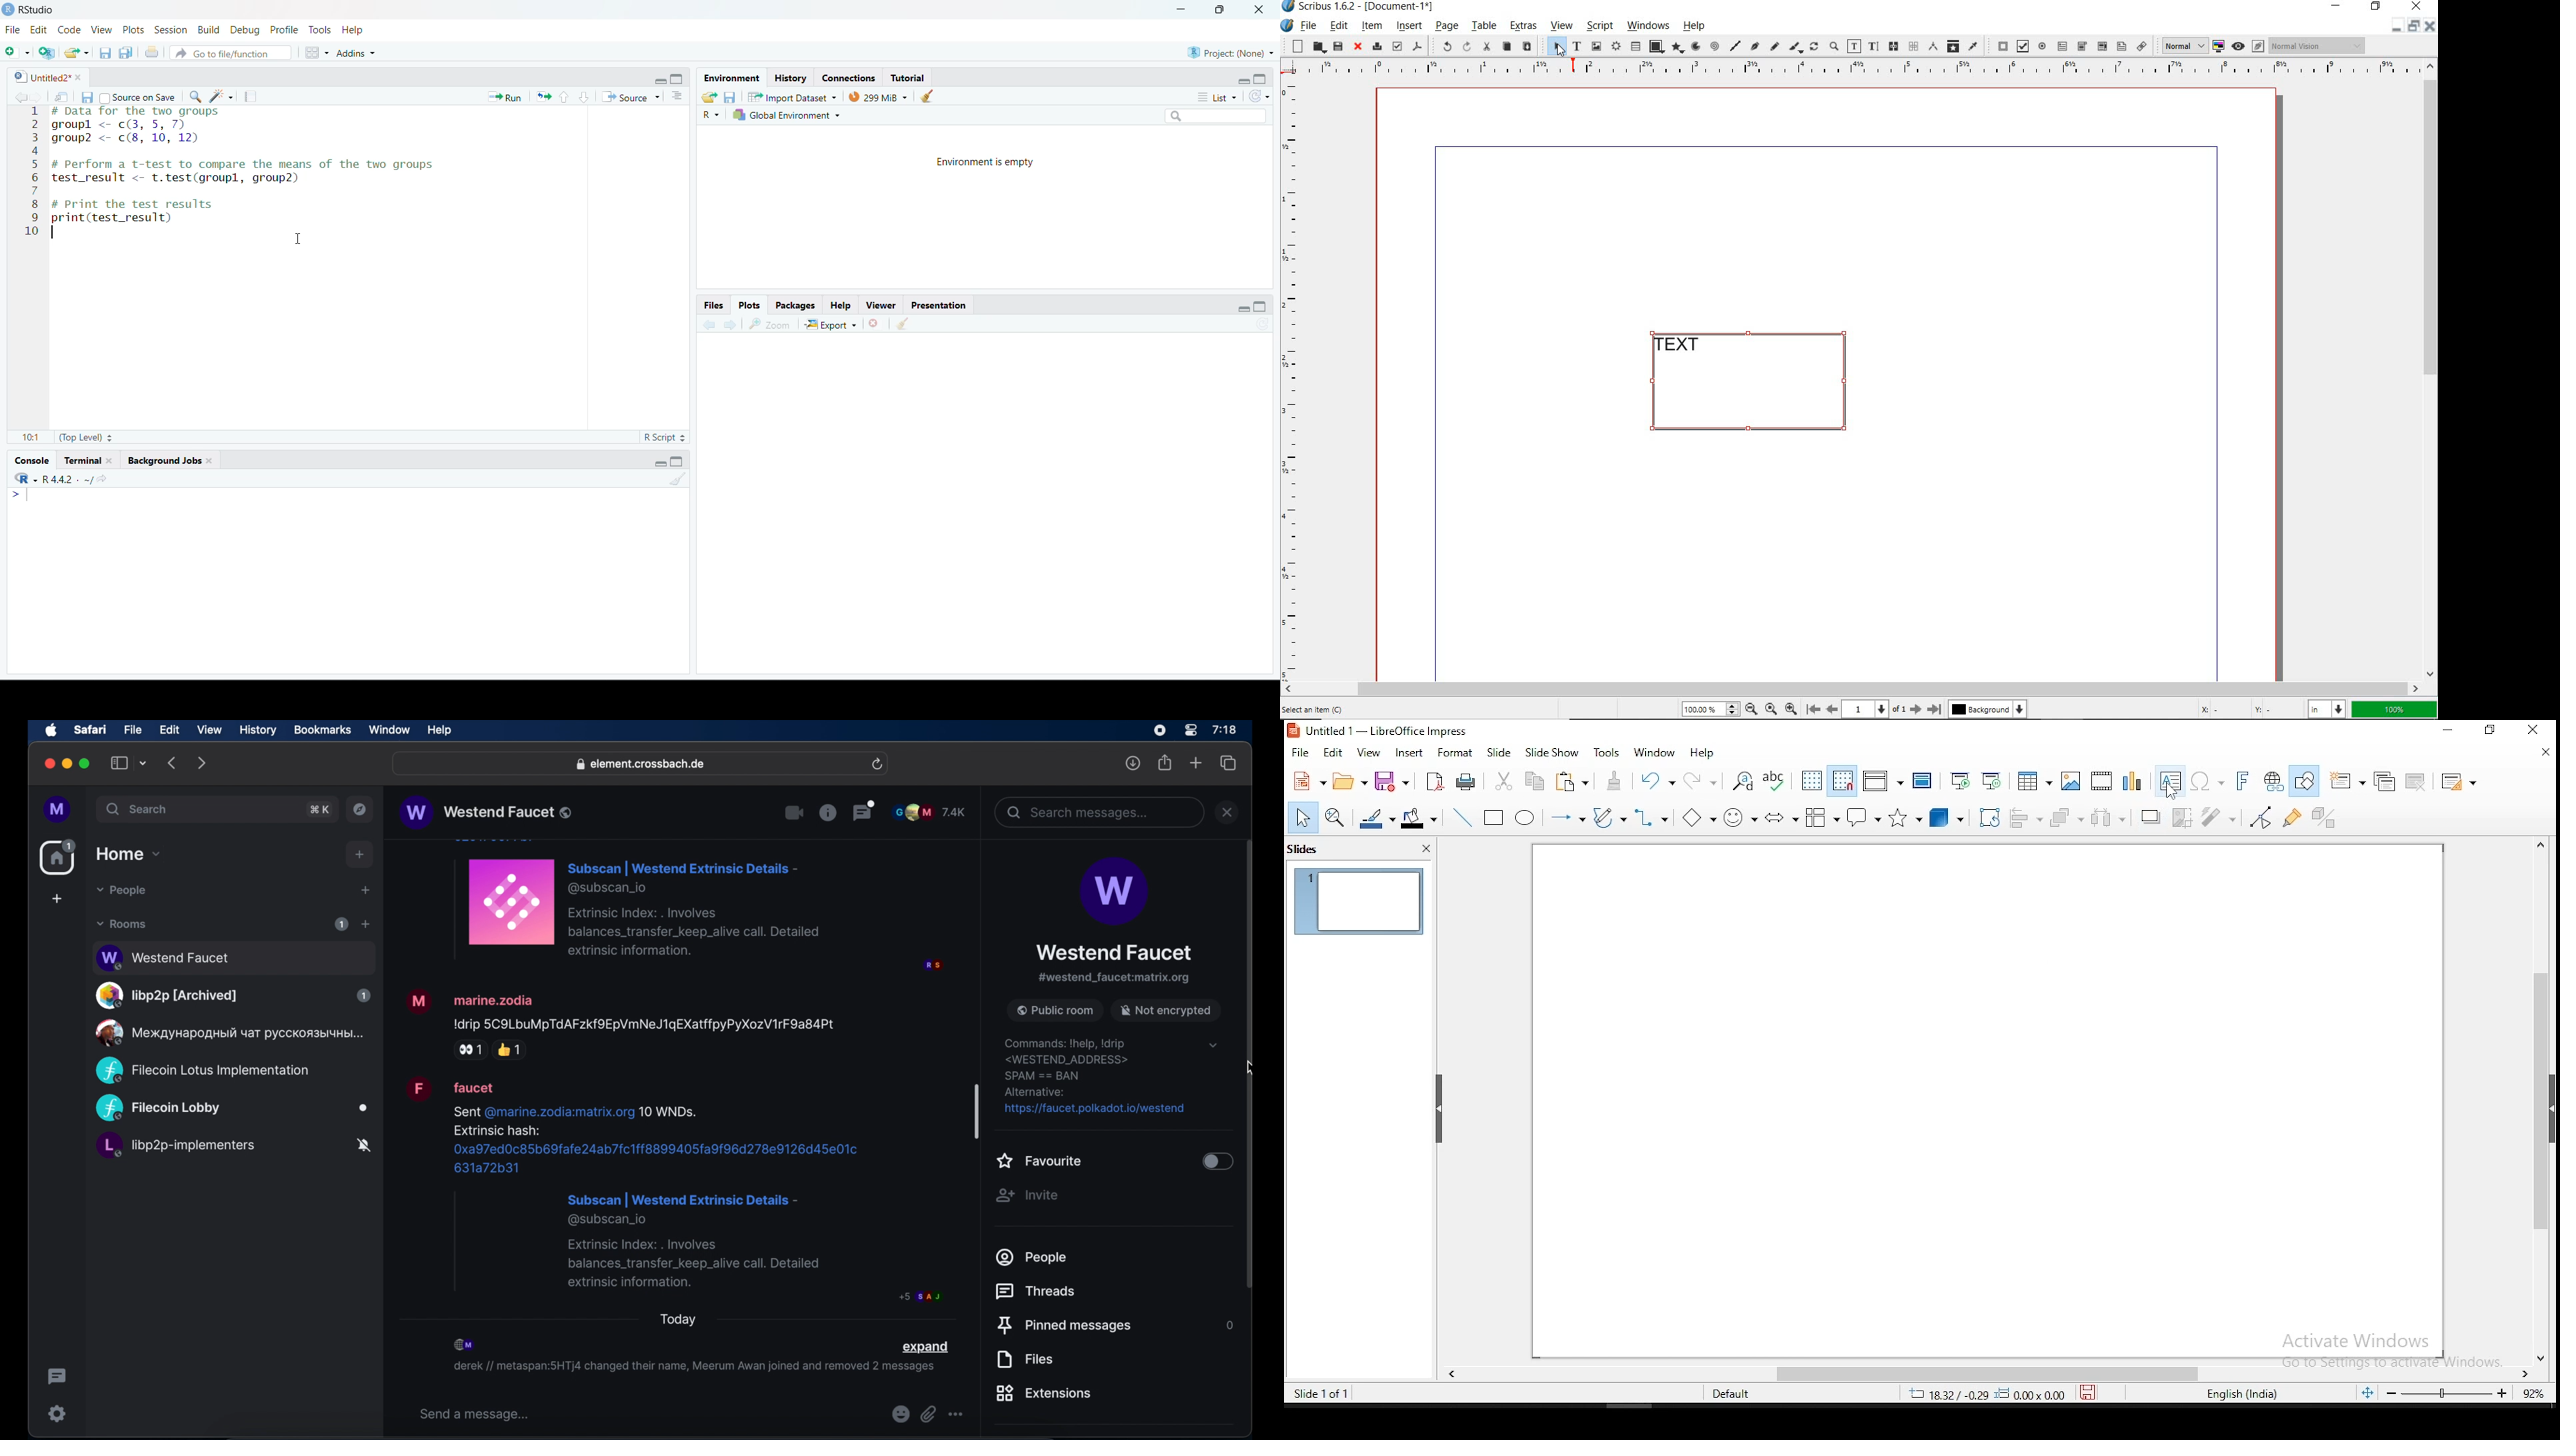  I want to click on edit, so click(169, 729).